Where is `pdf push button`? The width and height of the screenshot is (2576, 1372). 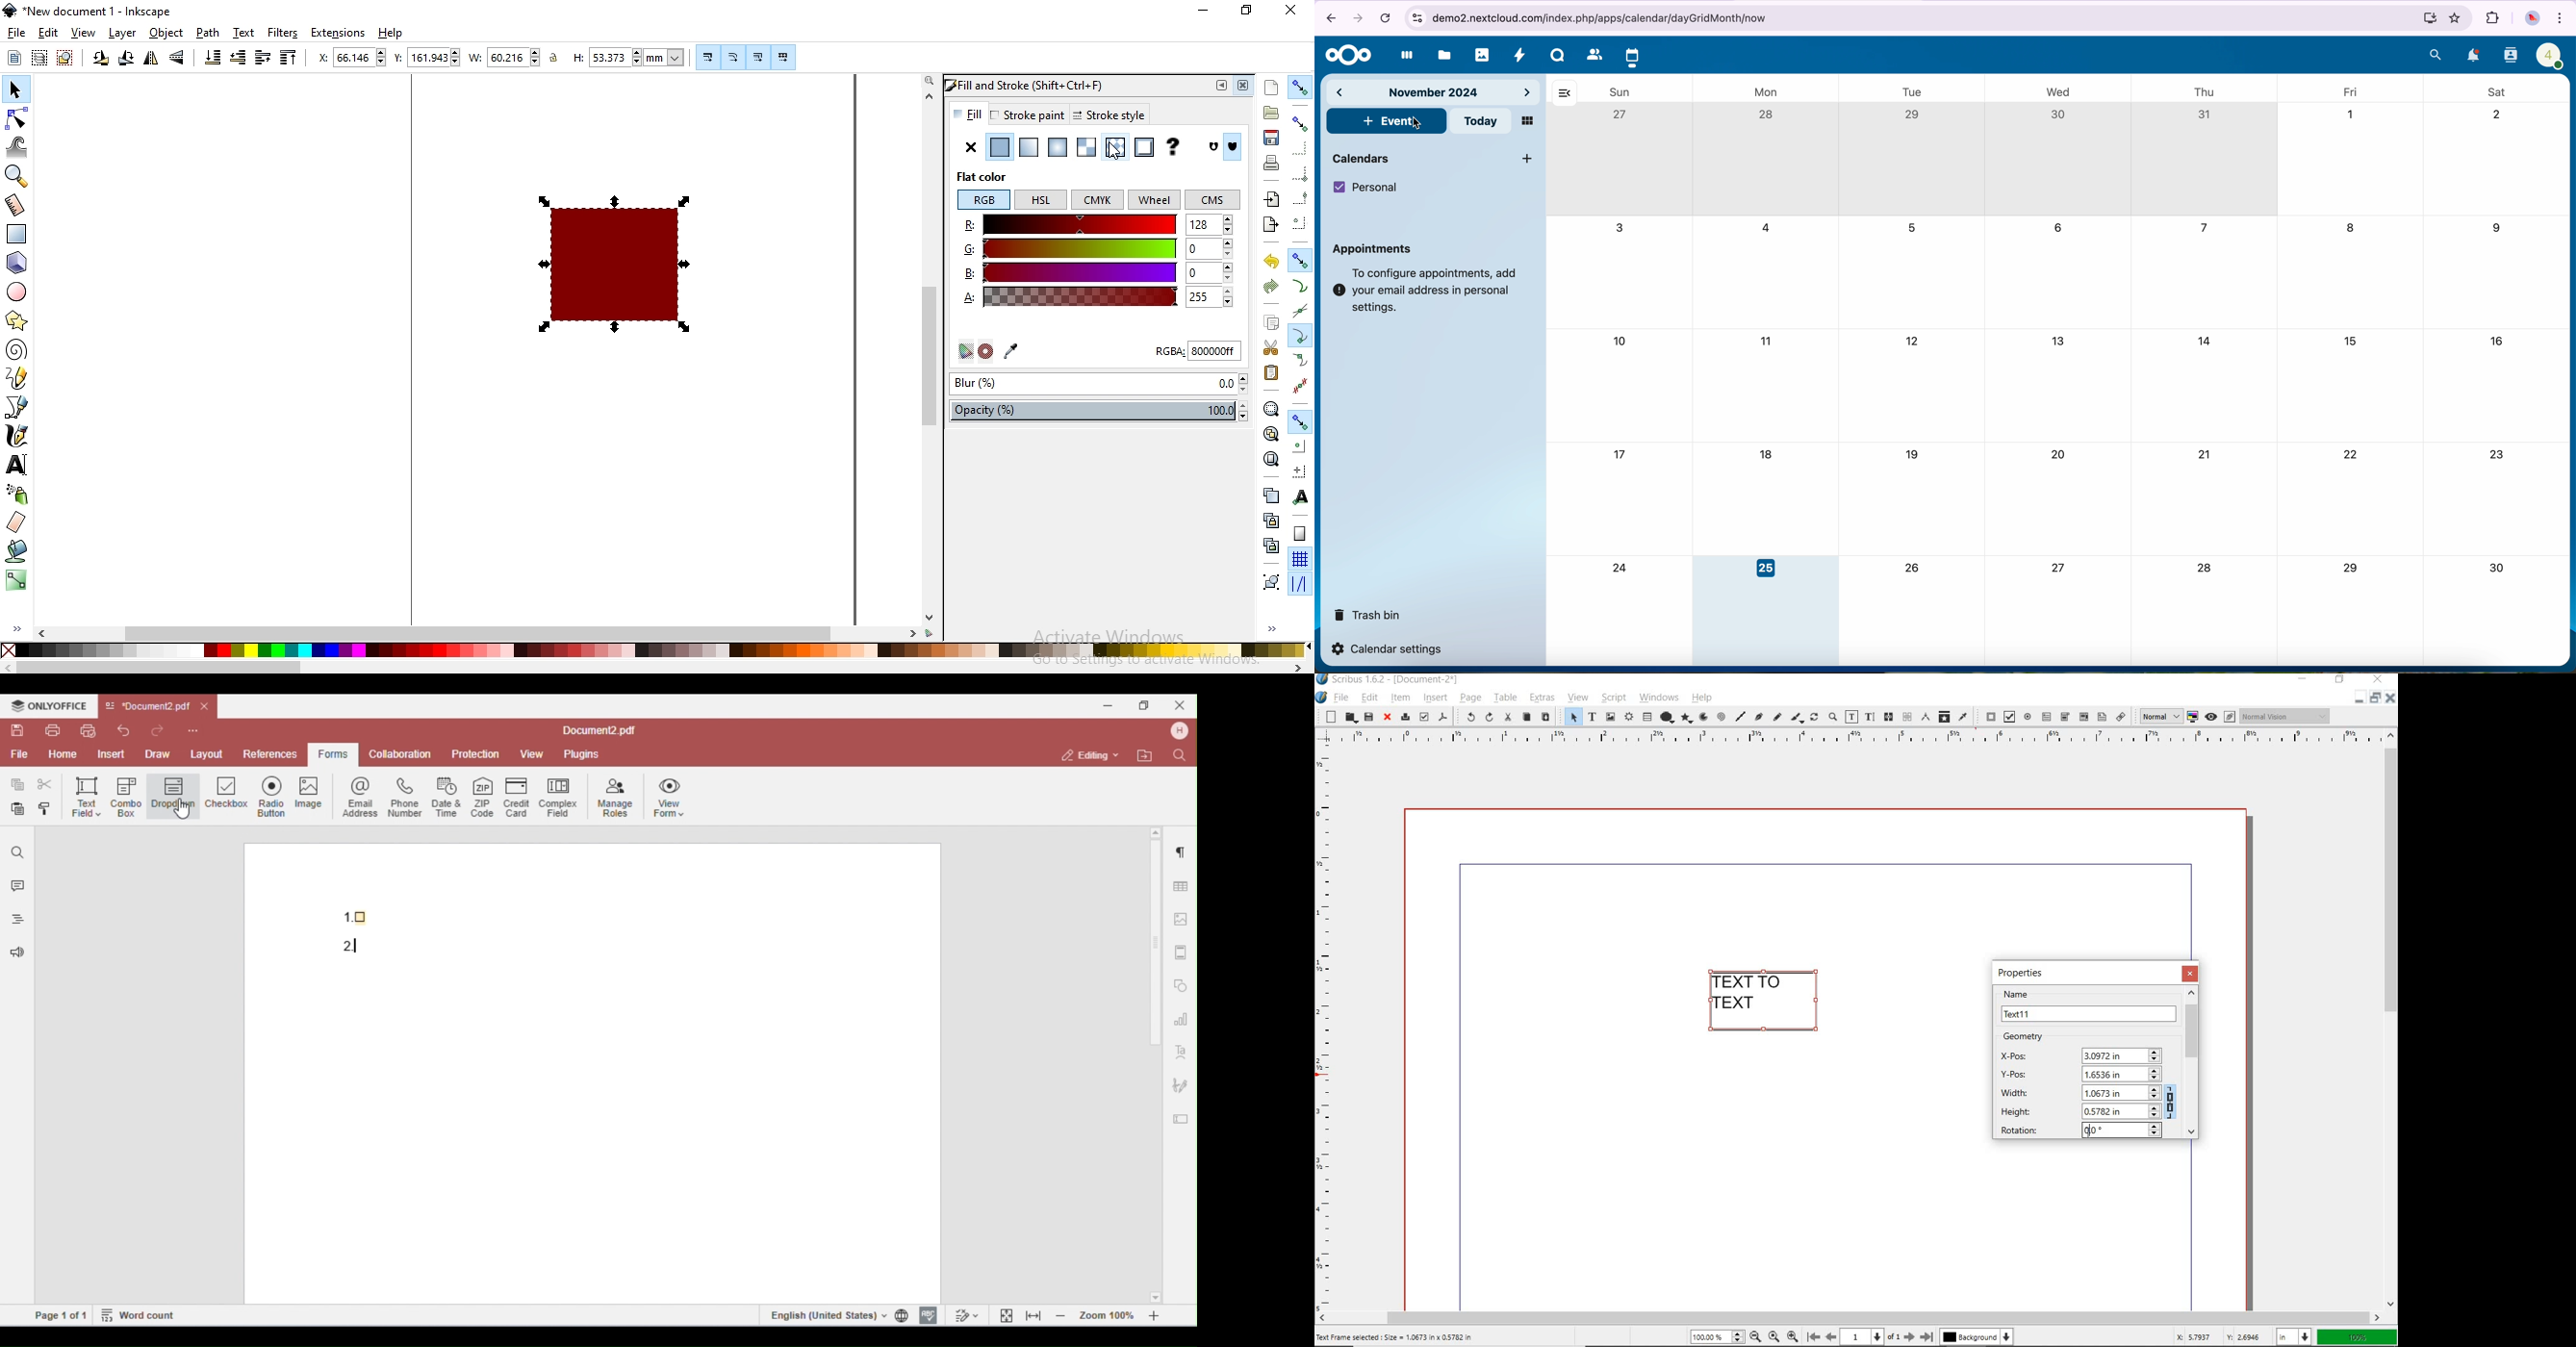 pdf push button is located at coordinates (1987, 717).